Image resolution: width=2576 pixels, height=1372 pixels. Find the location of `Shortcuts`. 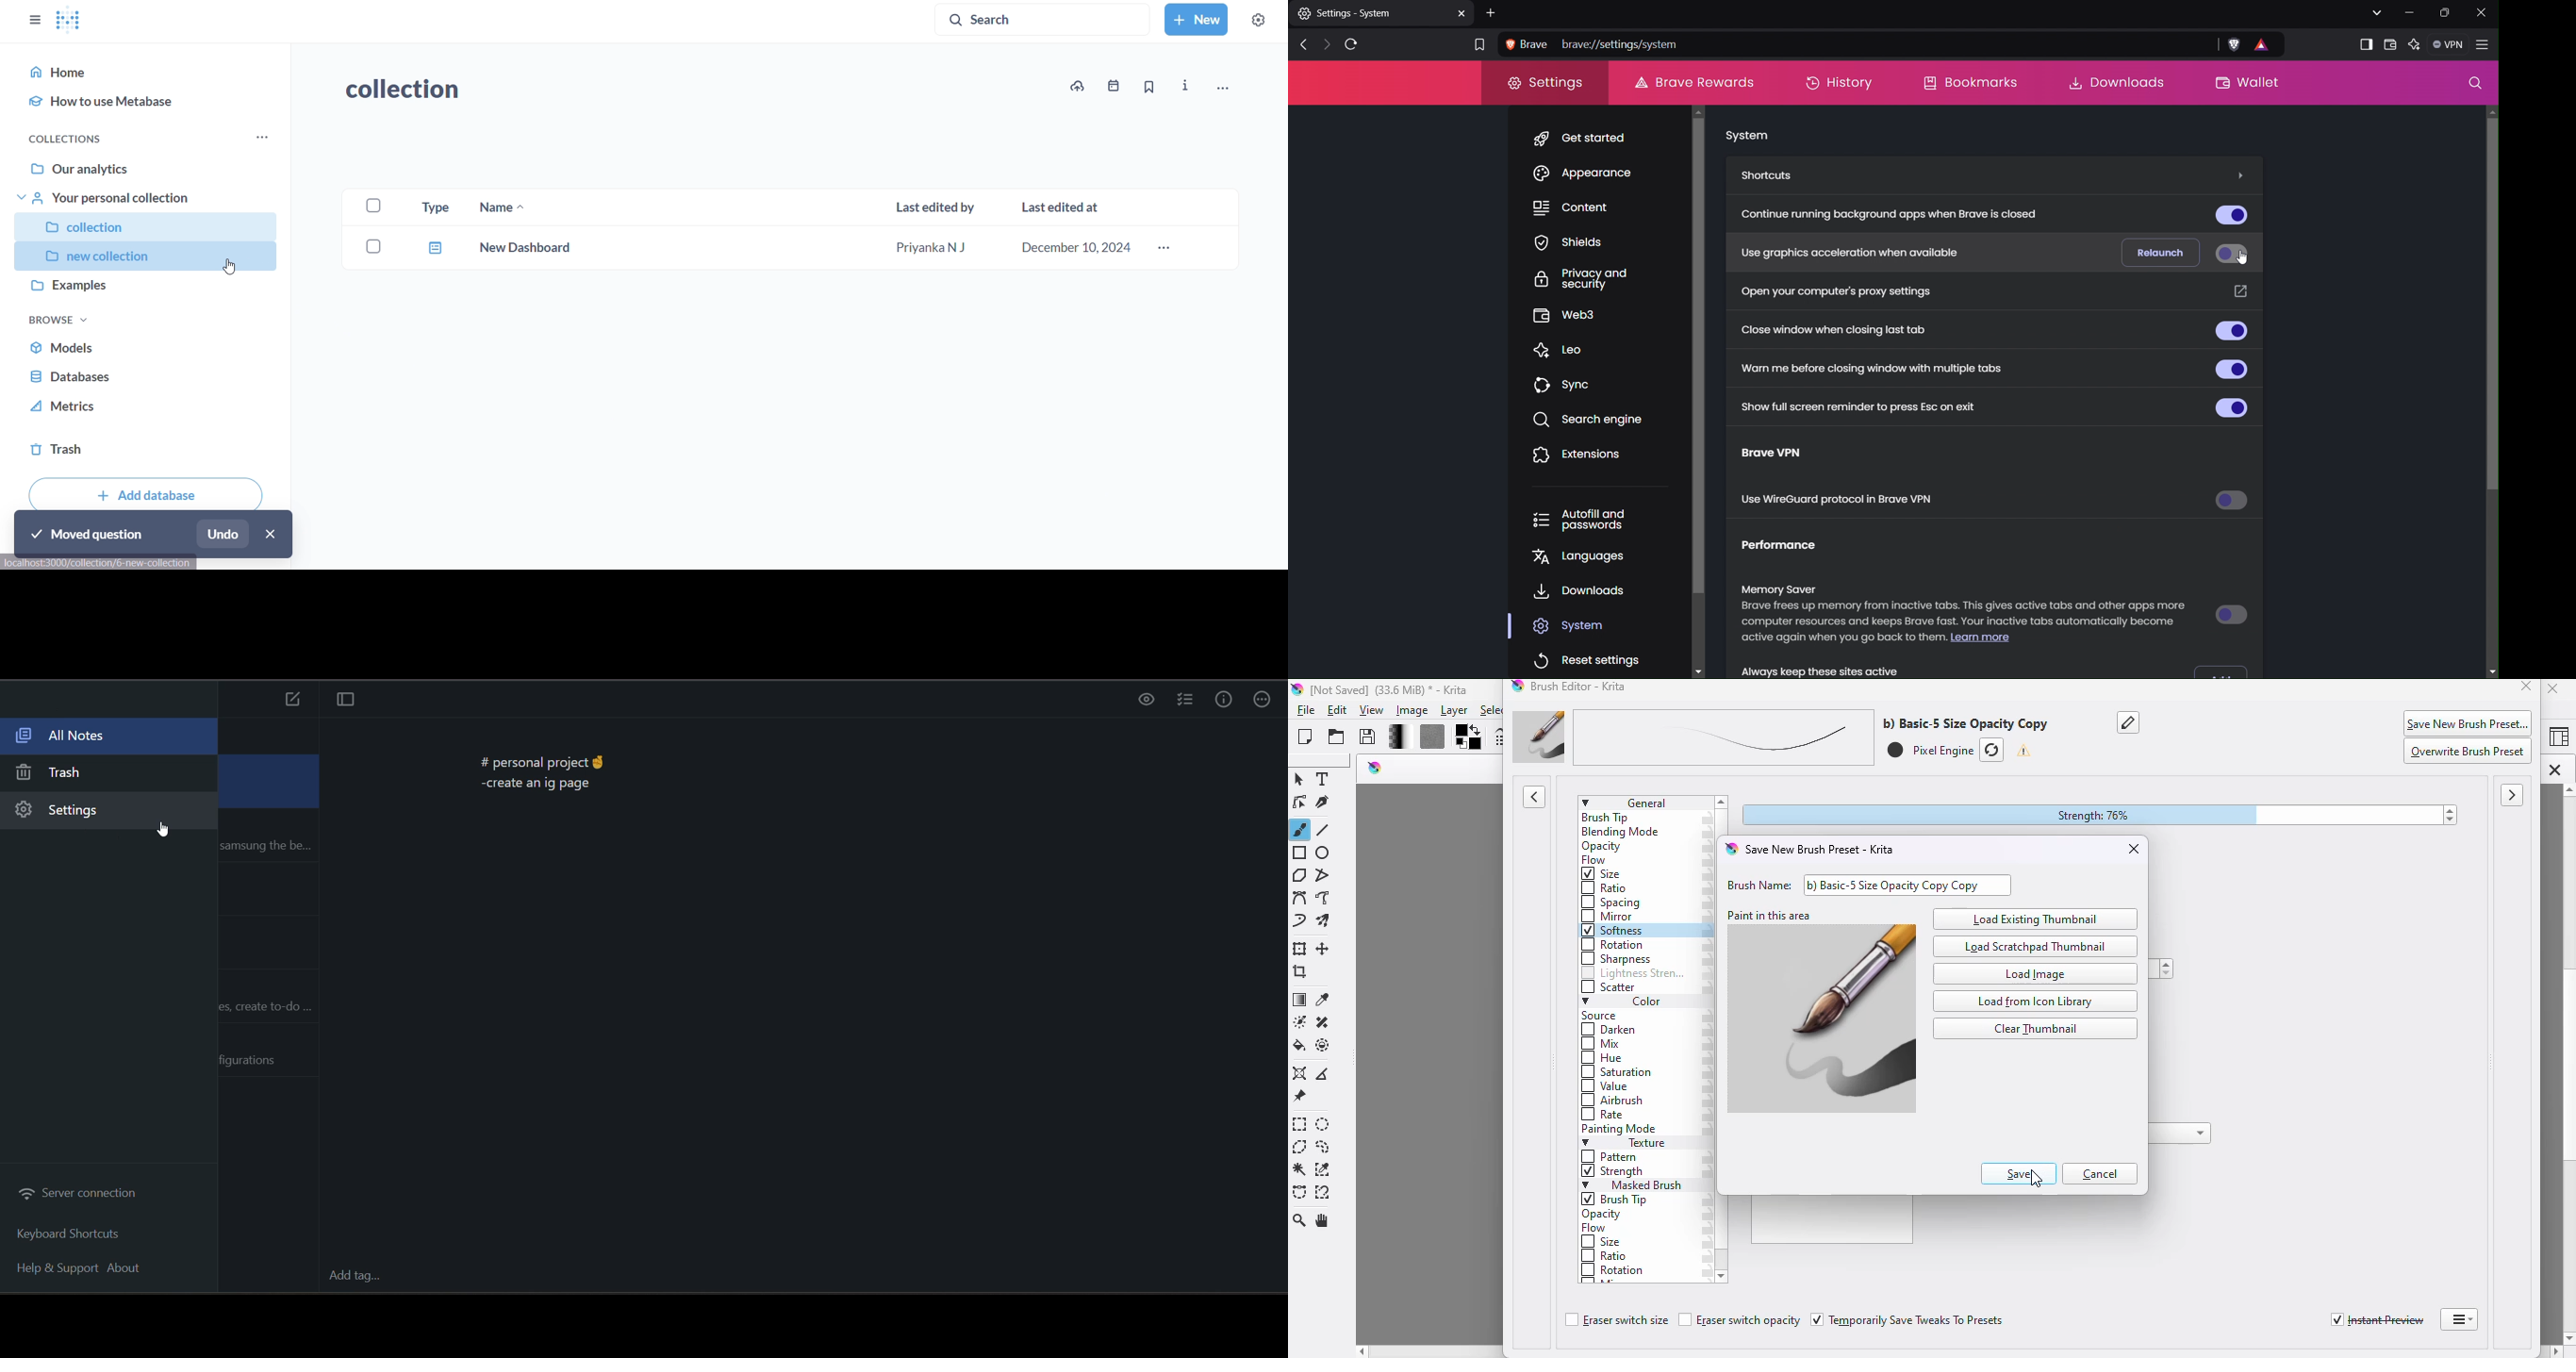

Shortcuts is located at coordinates (1772, 176).